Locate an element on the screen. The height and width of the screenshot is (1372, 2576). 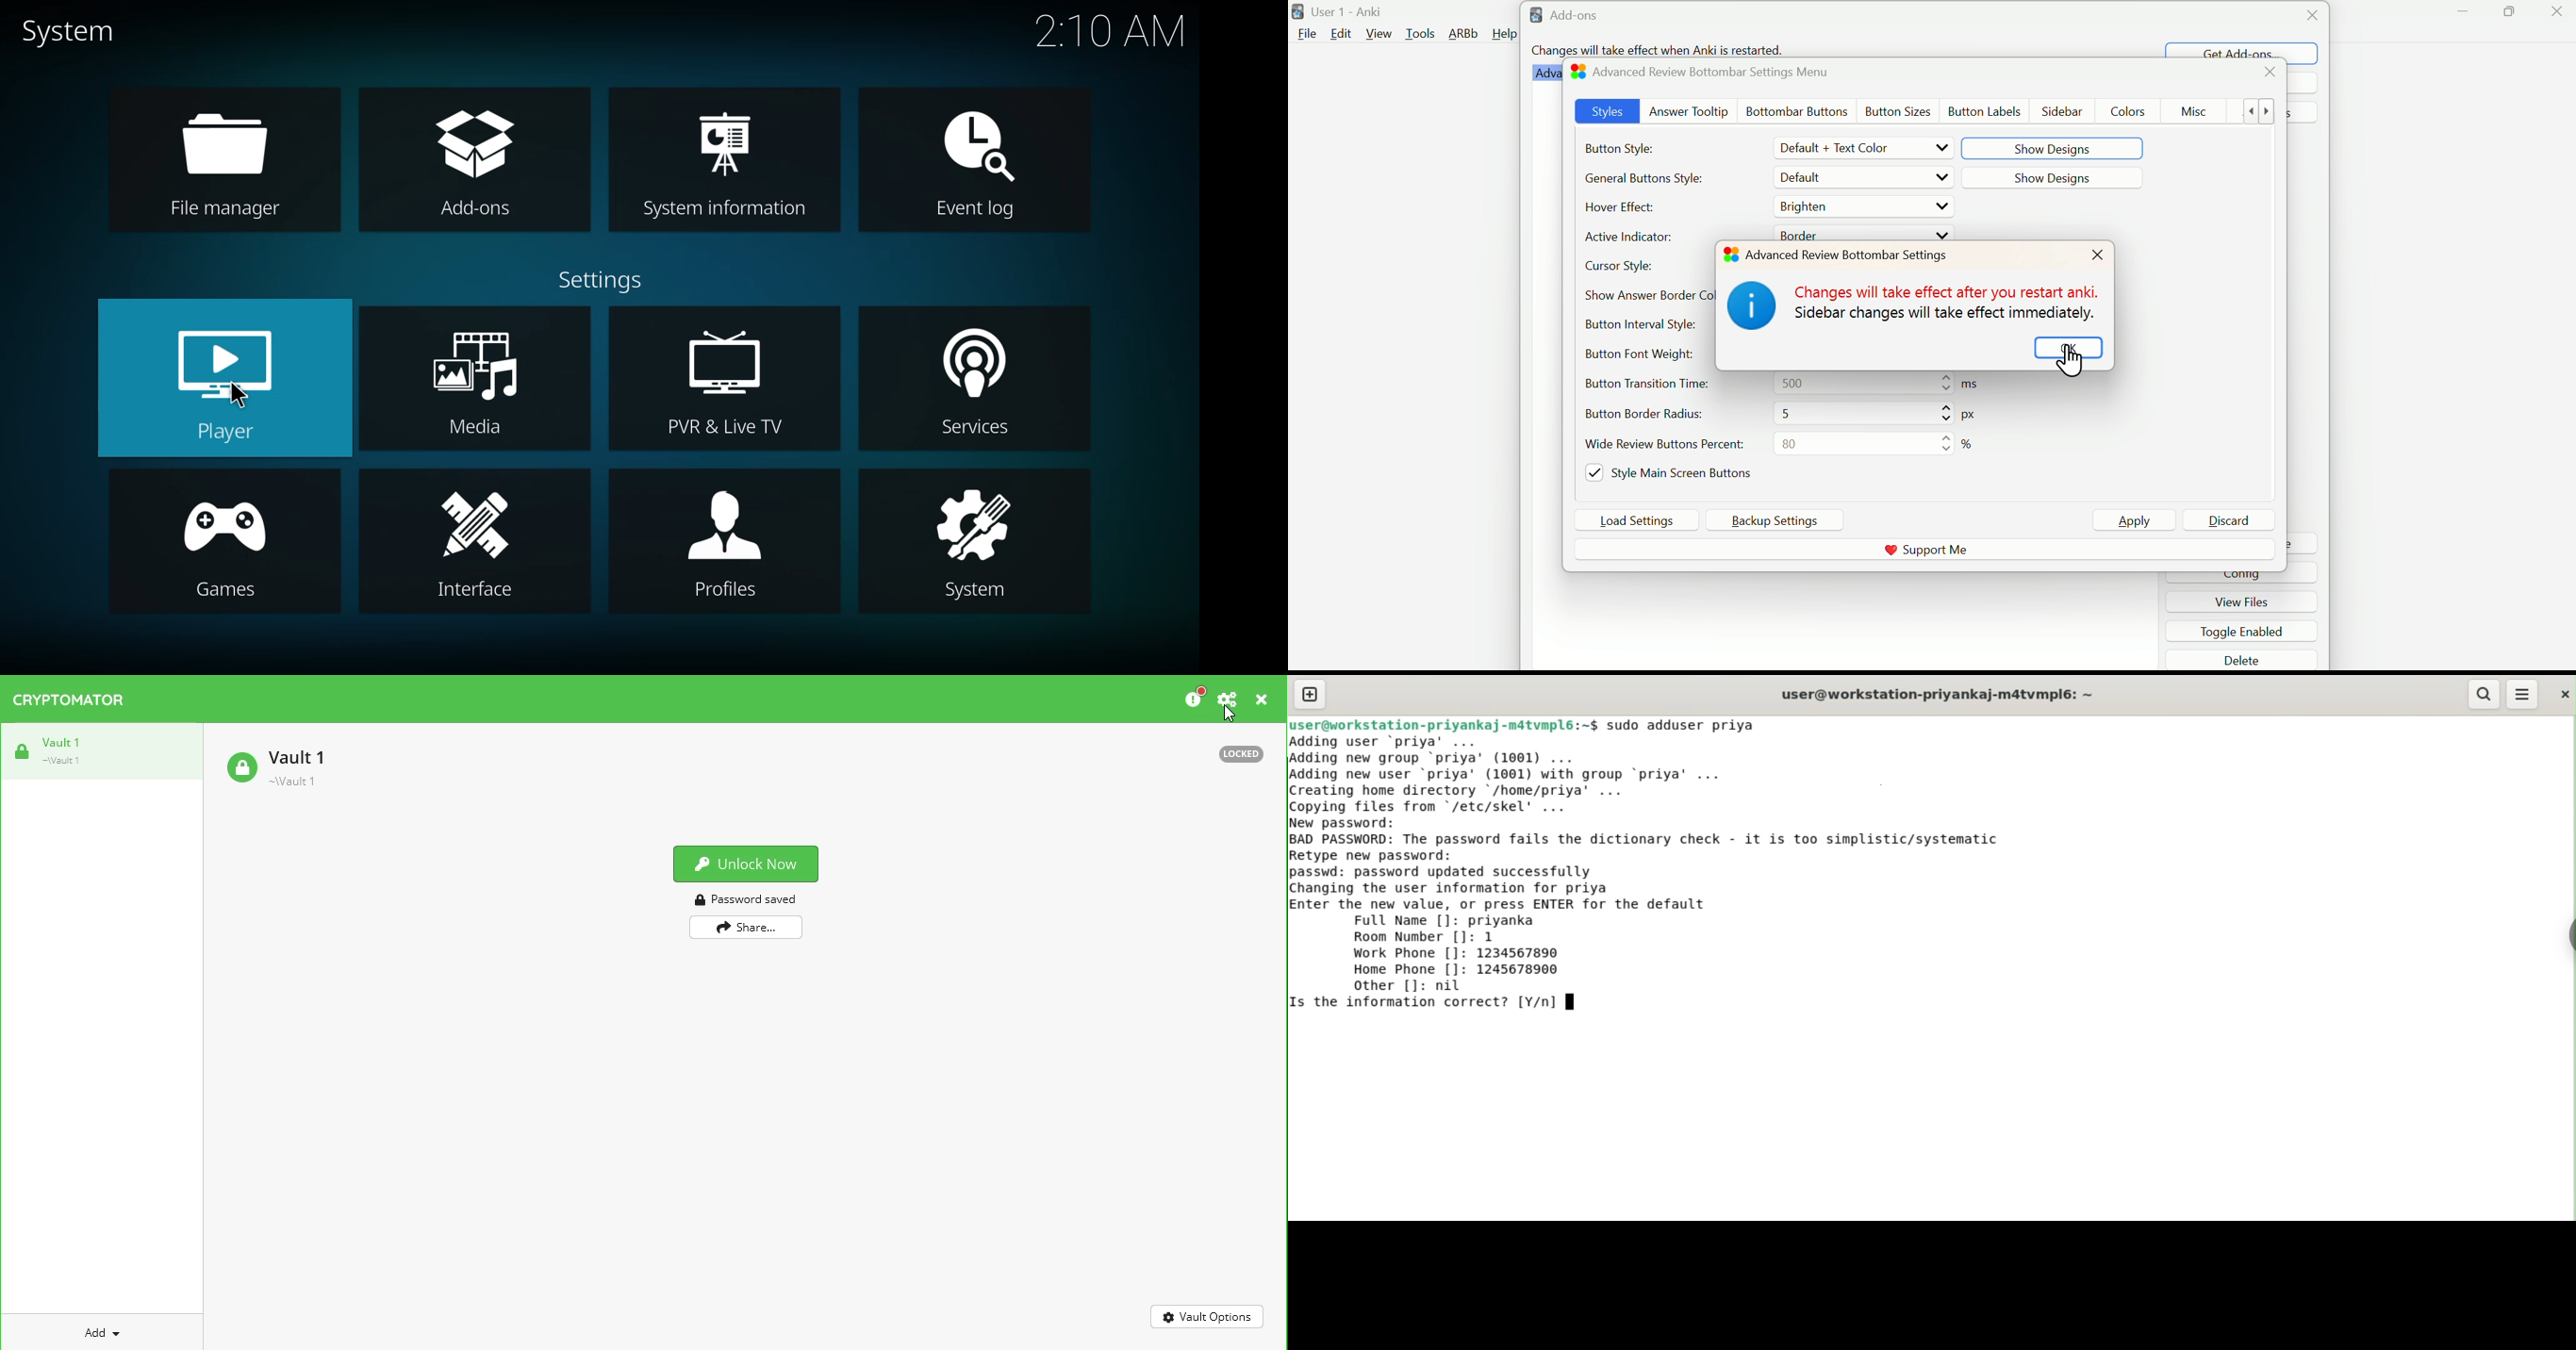
cursor is located at coordinates (239, 393).